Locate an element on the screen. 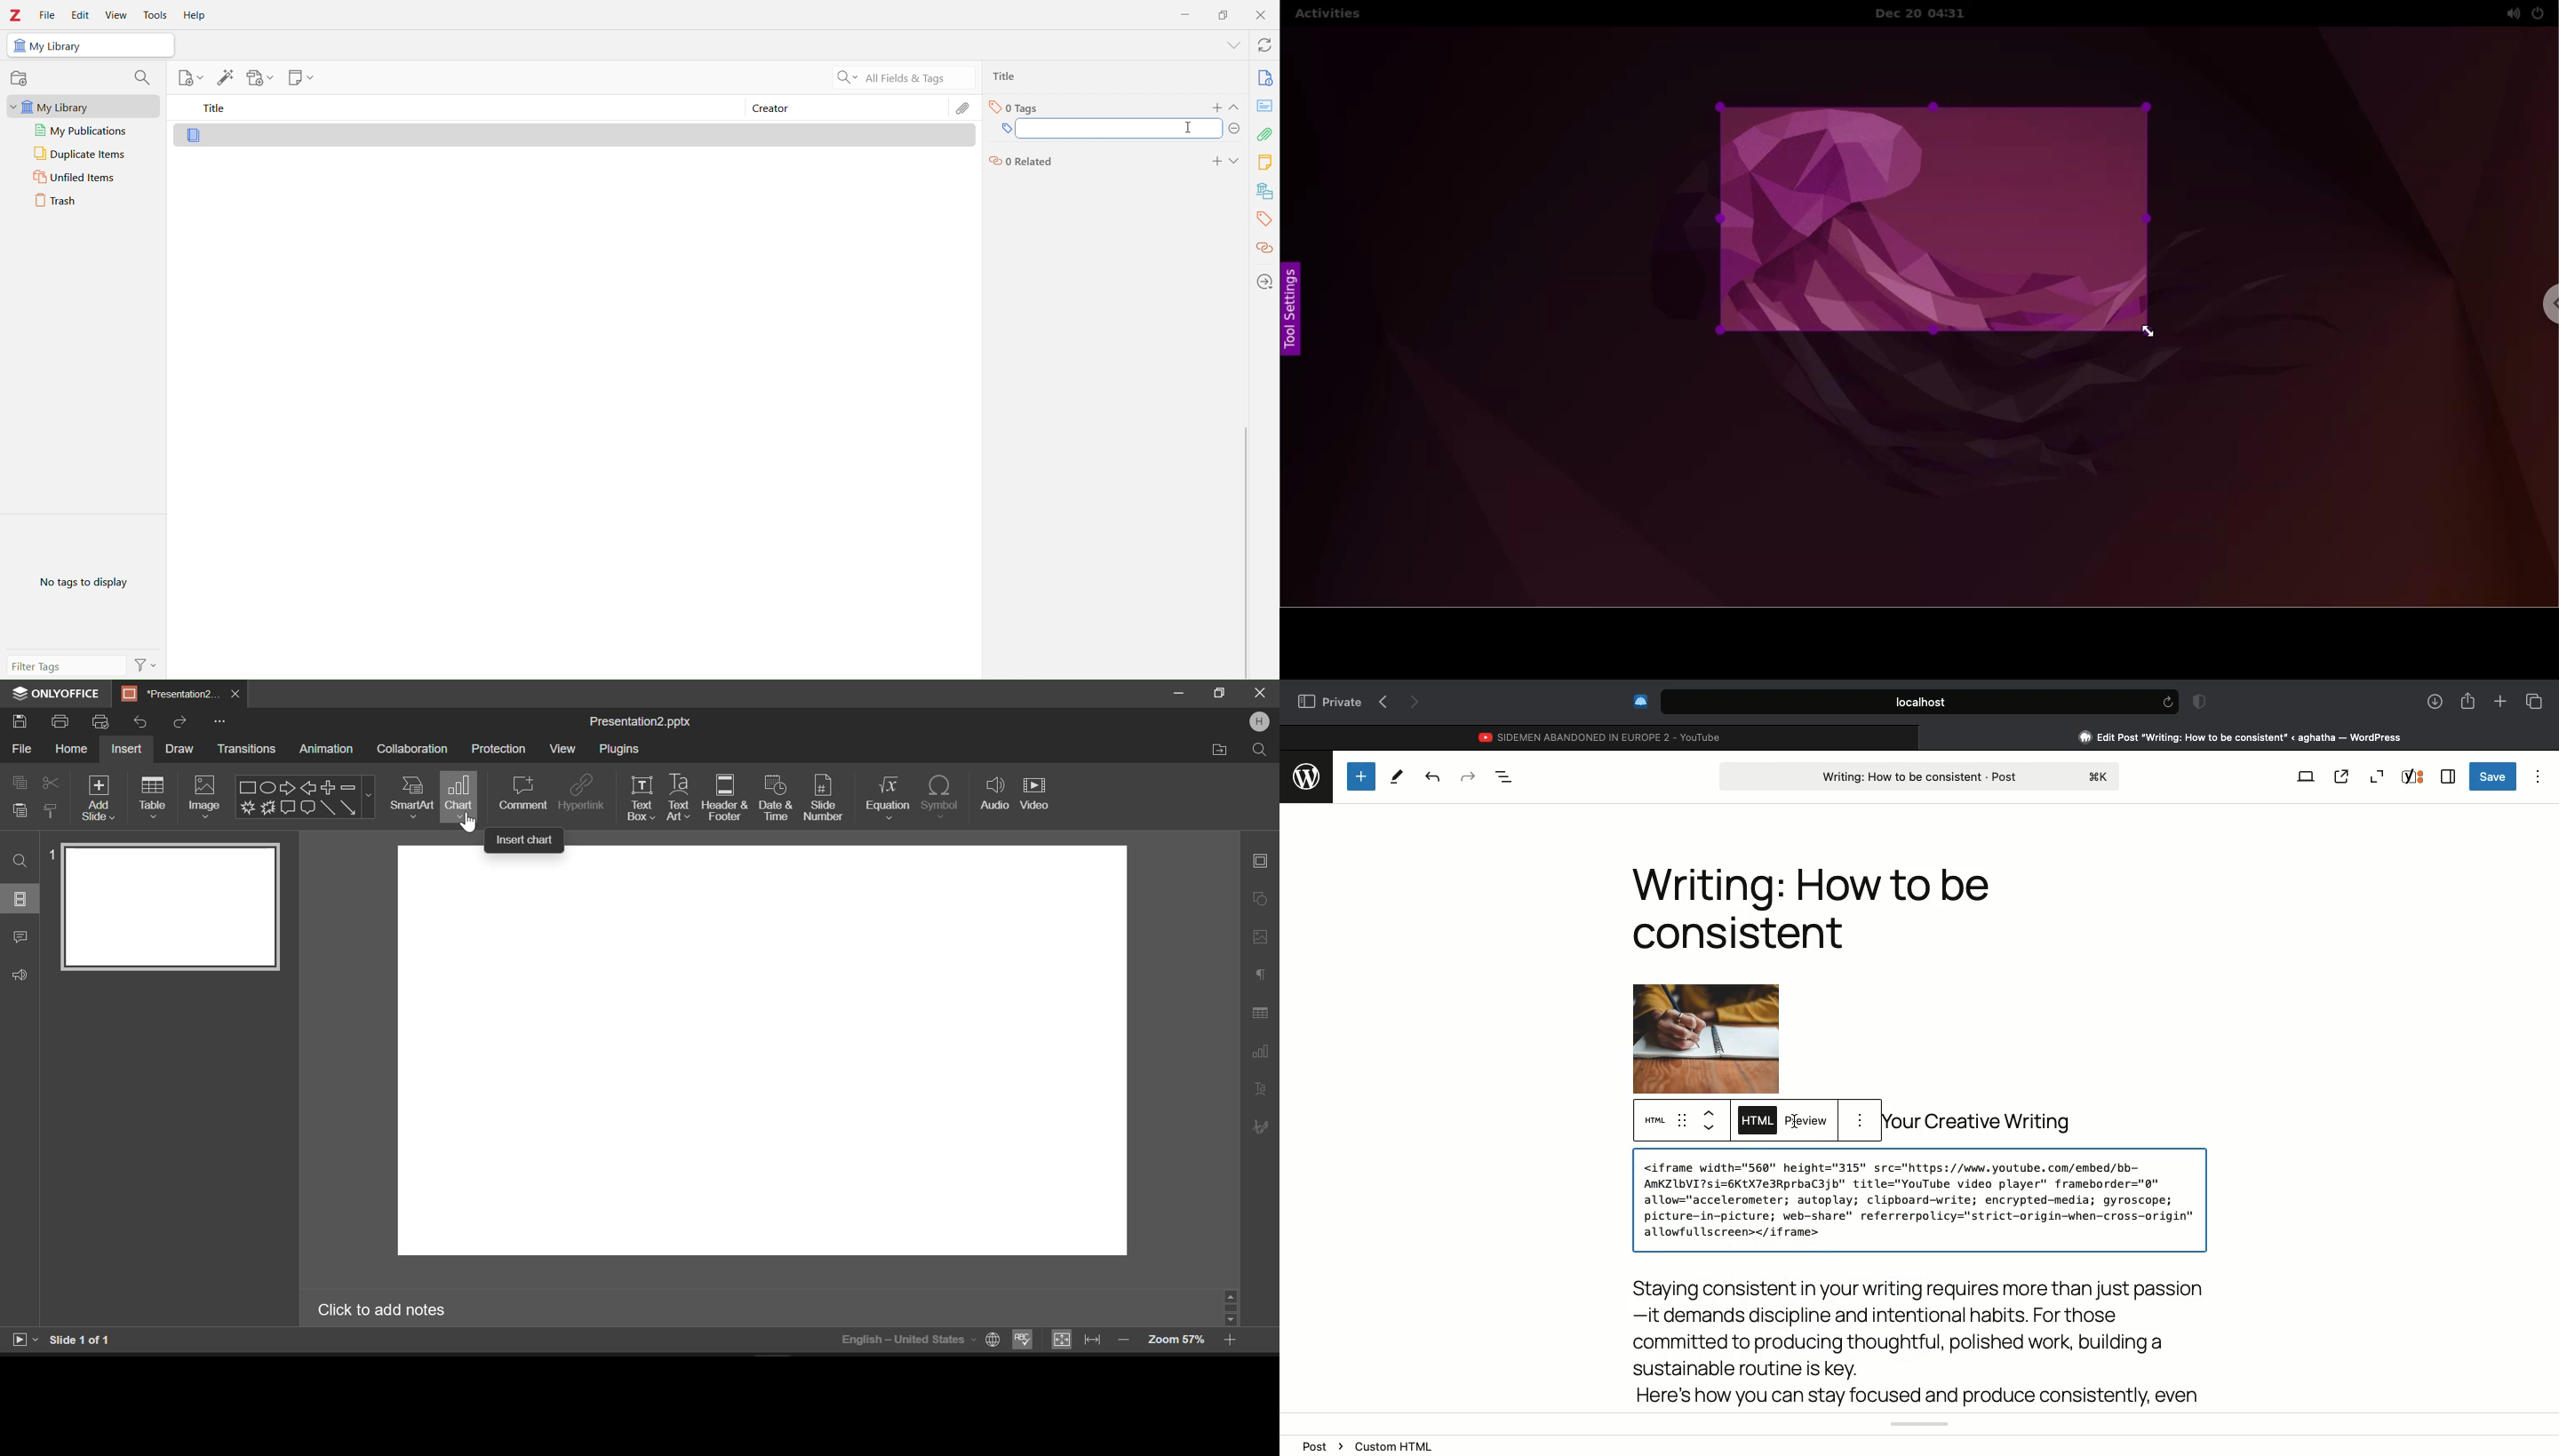  No Tags to Display is located at coordinates (89, 583).